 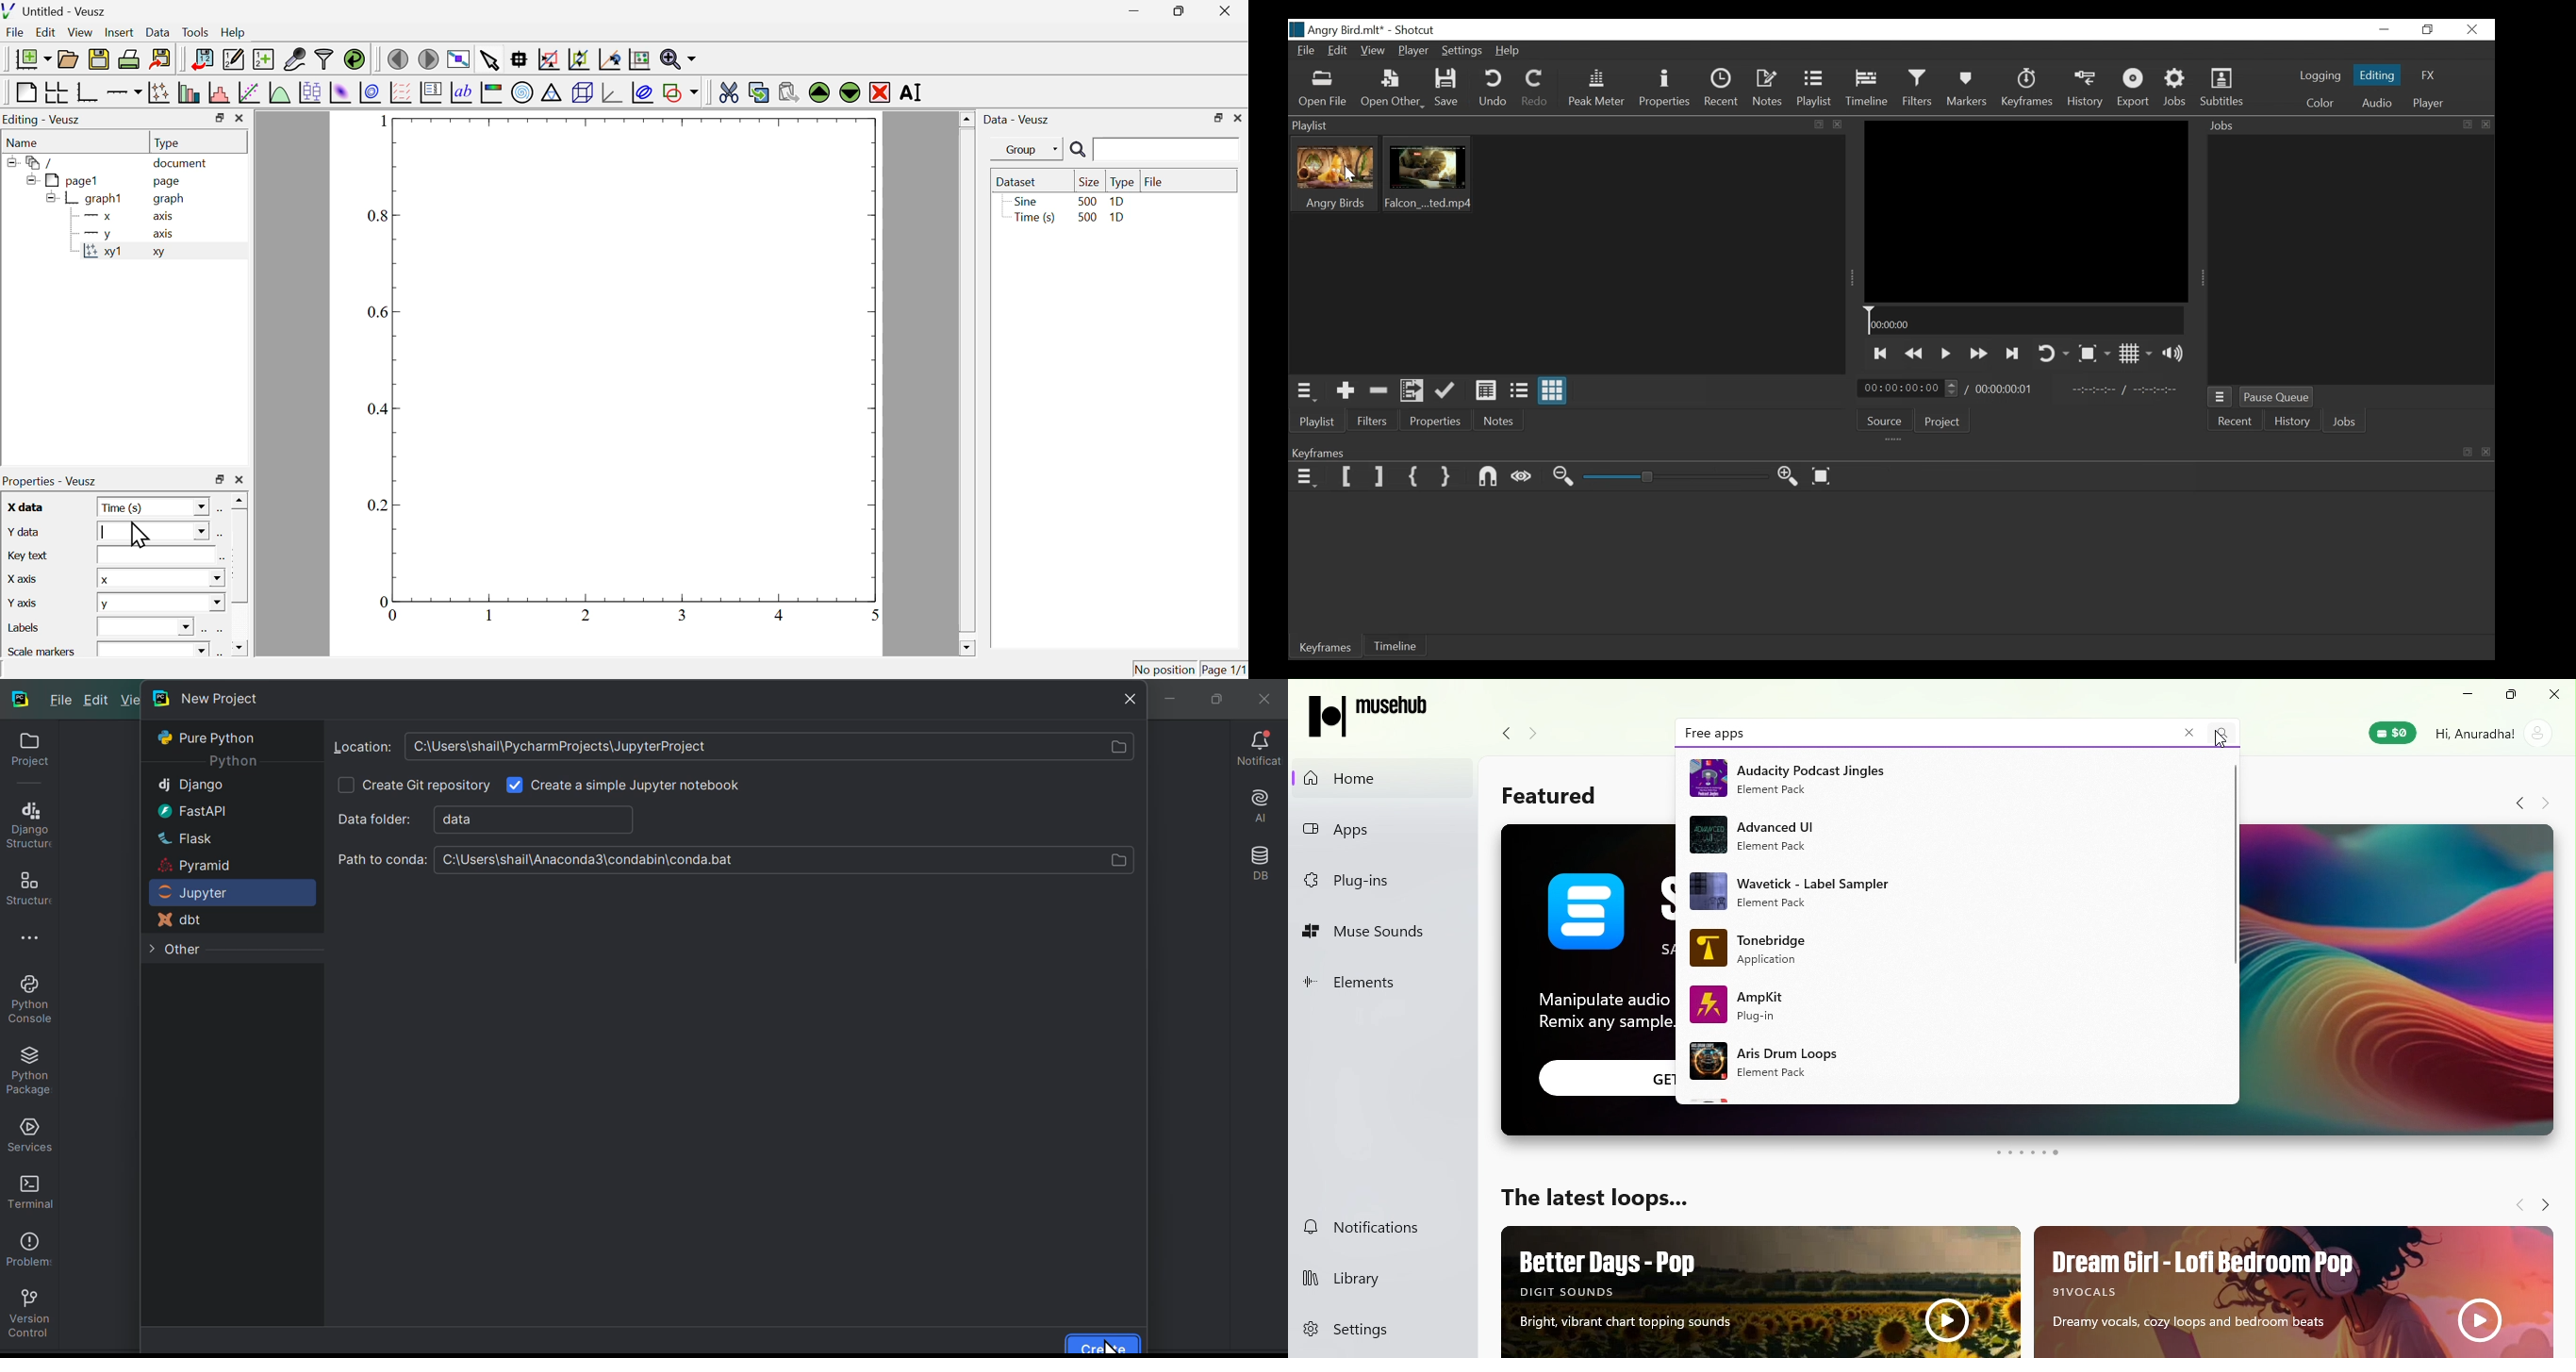 What do you see at coordinates (586, 615) in the screenshot?
I see `0.4` at bounding box center [586, 615].